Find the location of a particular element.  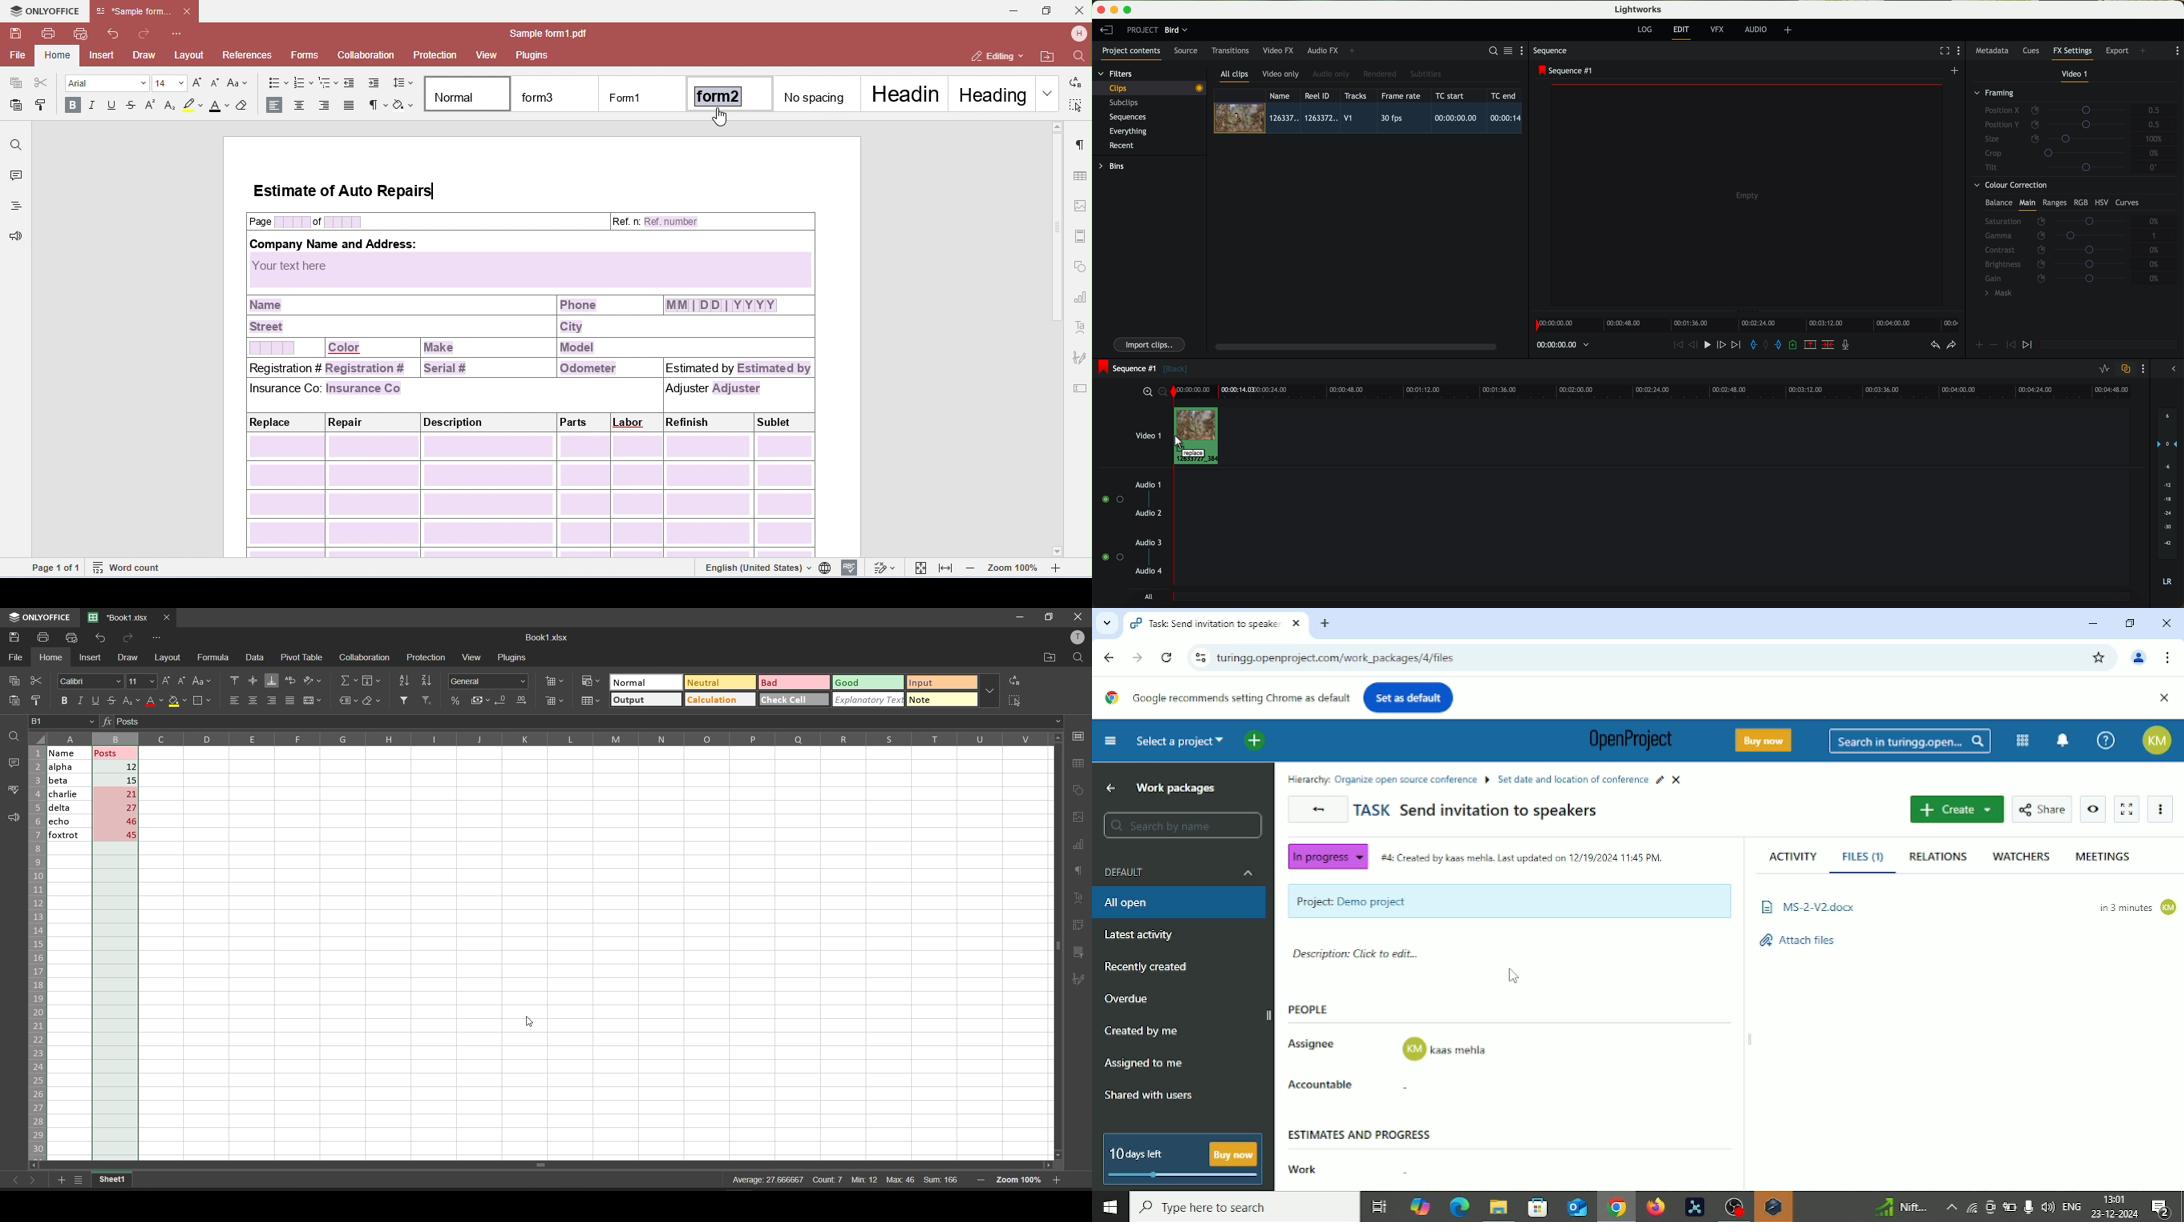

balance is located at coordinates (1998, 203).